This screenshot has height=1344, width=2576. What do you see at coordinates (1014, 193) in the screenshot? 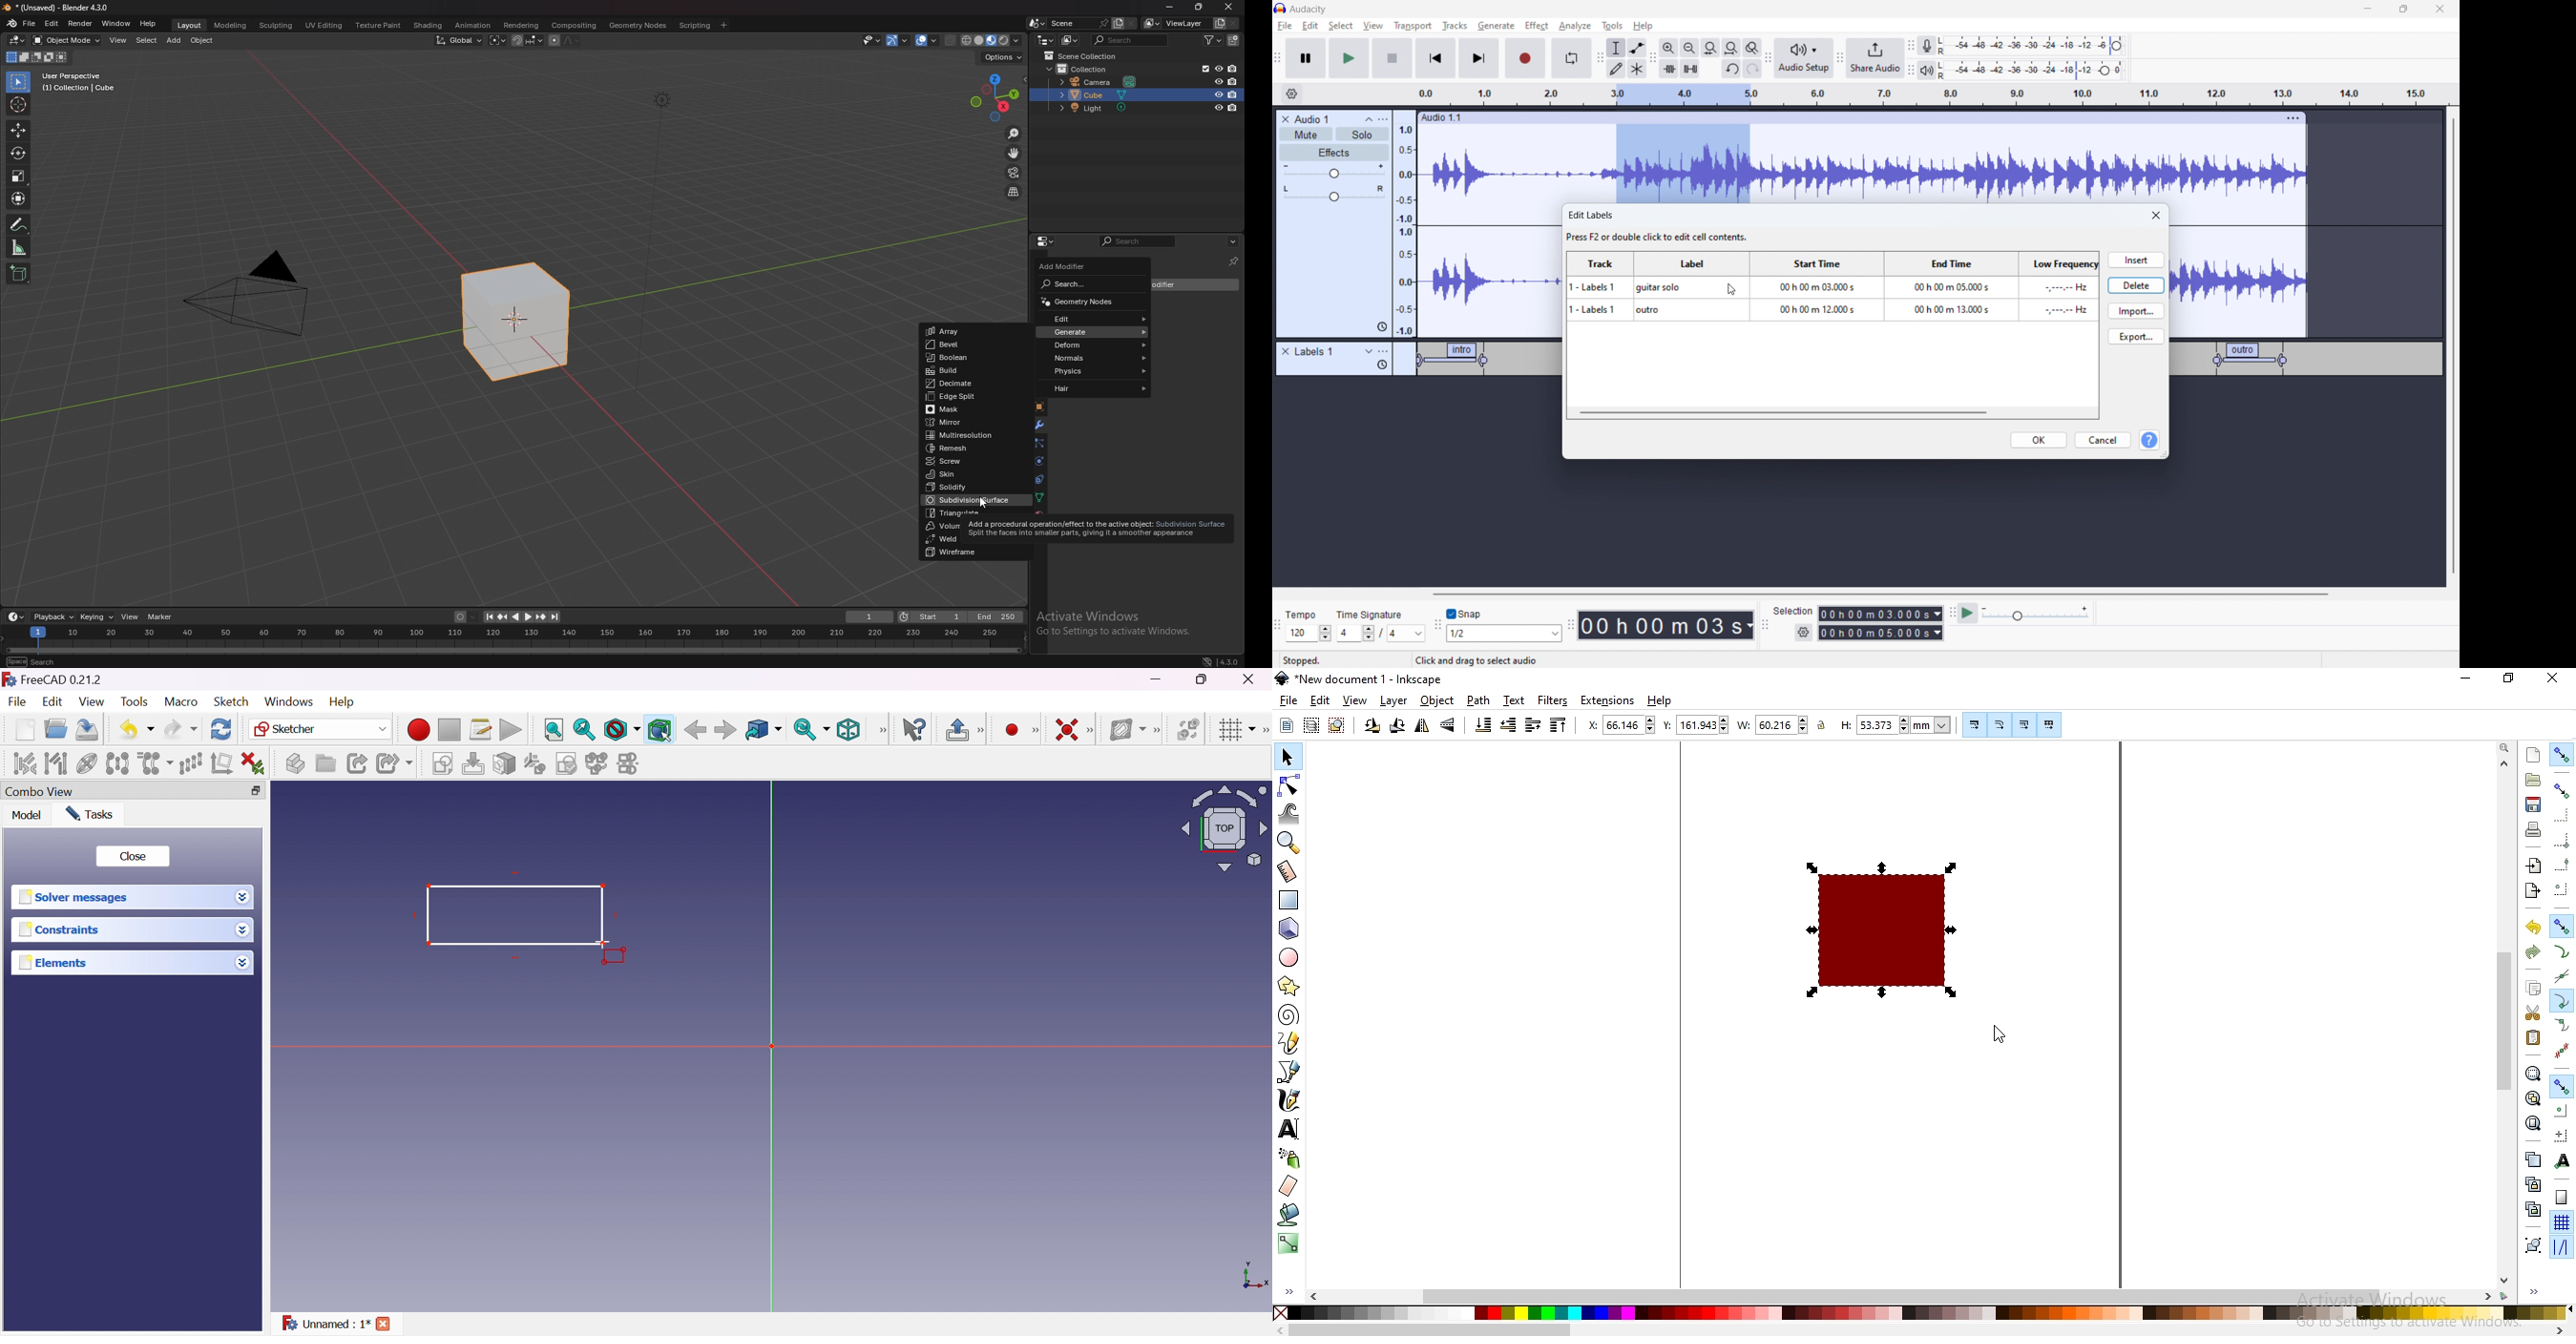
I see `perspective/orthographic` at bounding box center [1014, 193].